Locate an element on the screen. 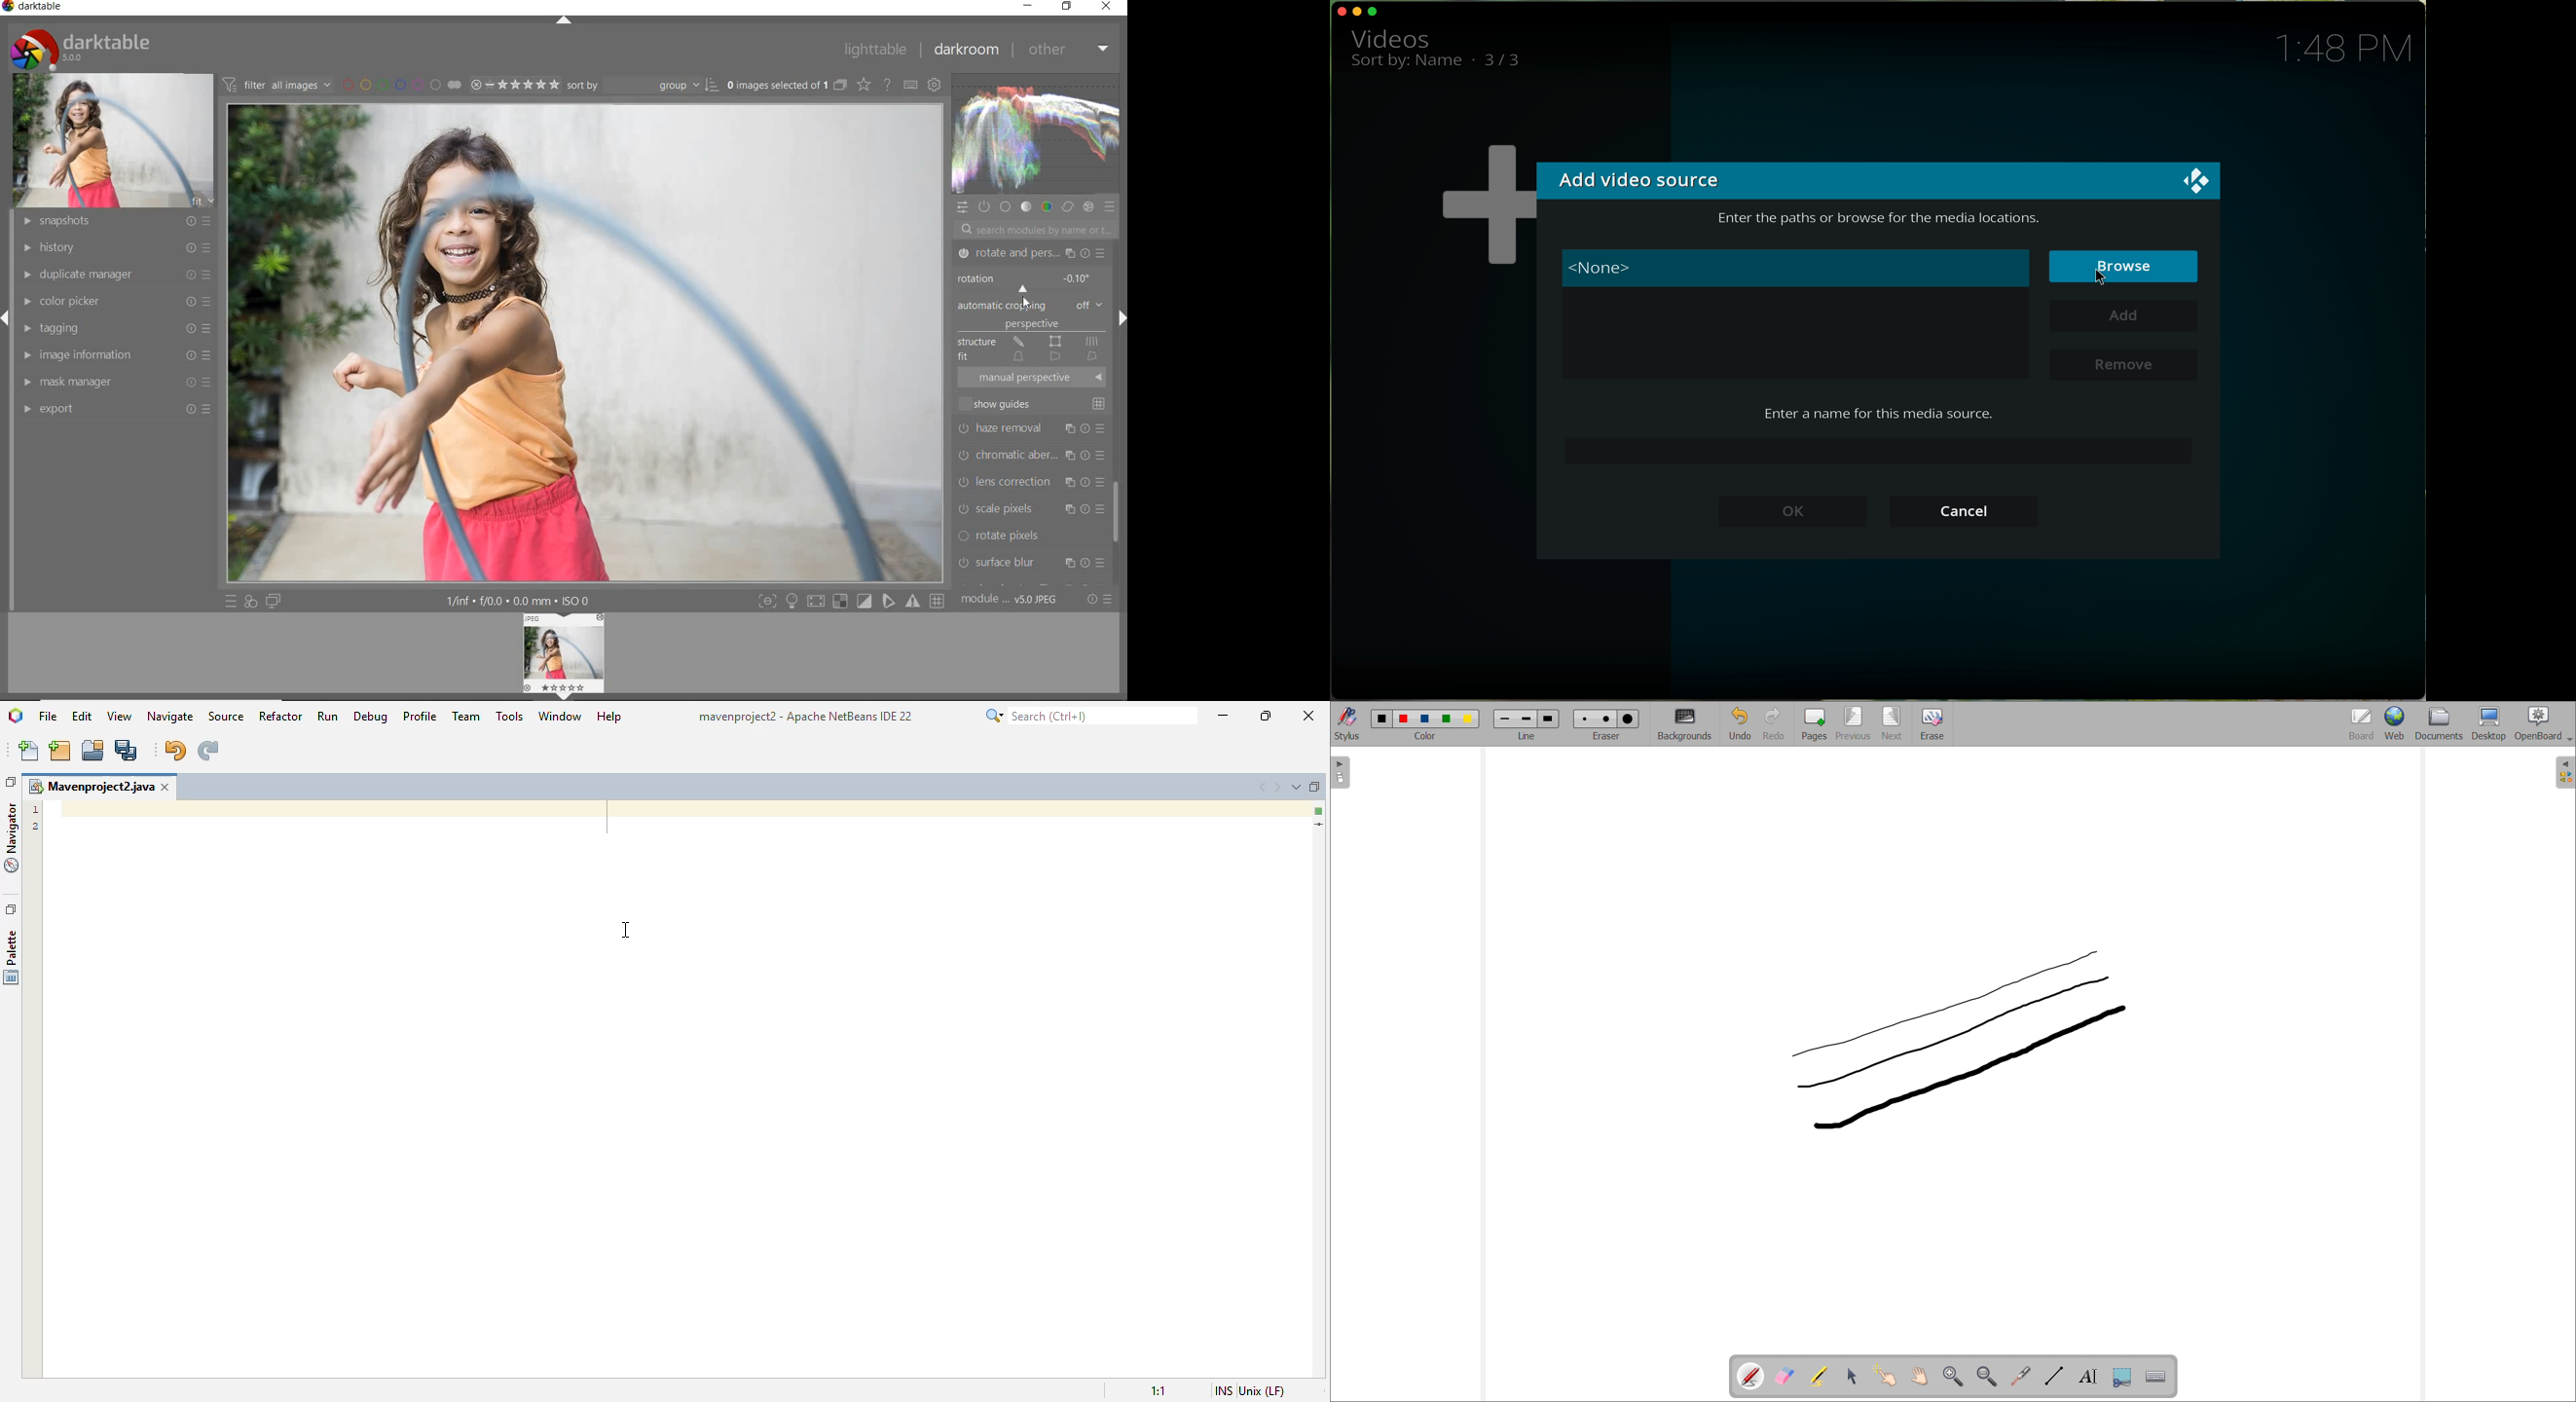 The width and height of the screenshot is (2576, 1428). selected image range rating is located at coordinates (513, 85).